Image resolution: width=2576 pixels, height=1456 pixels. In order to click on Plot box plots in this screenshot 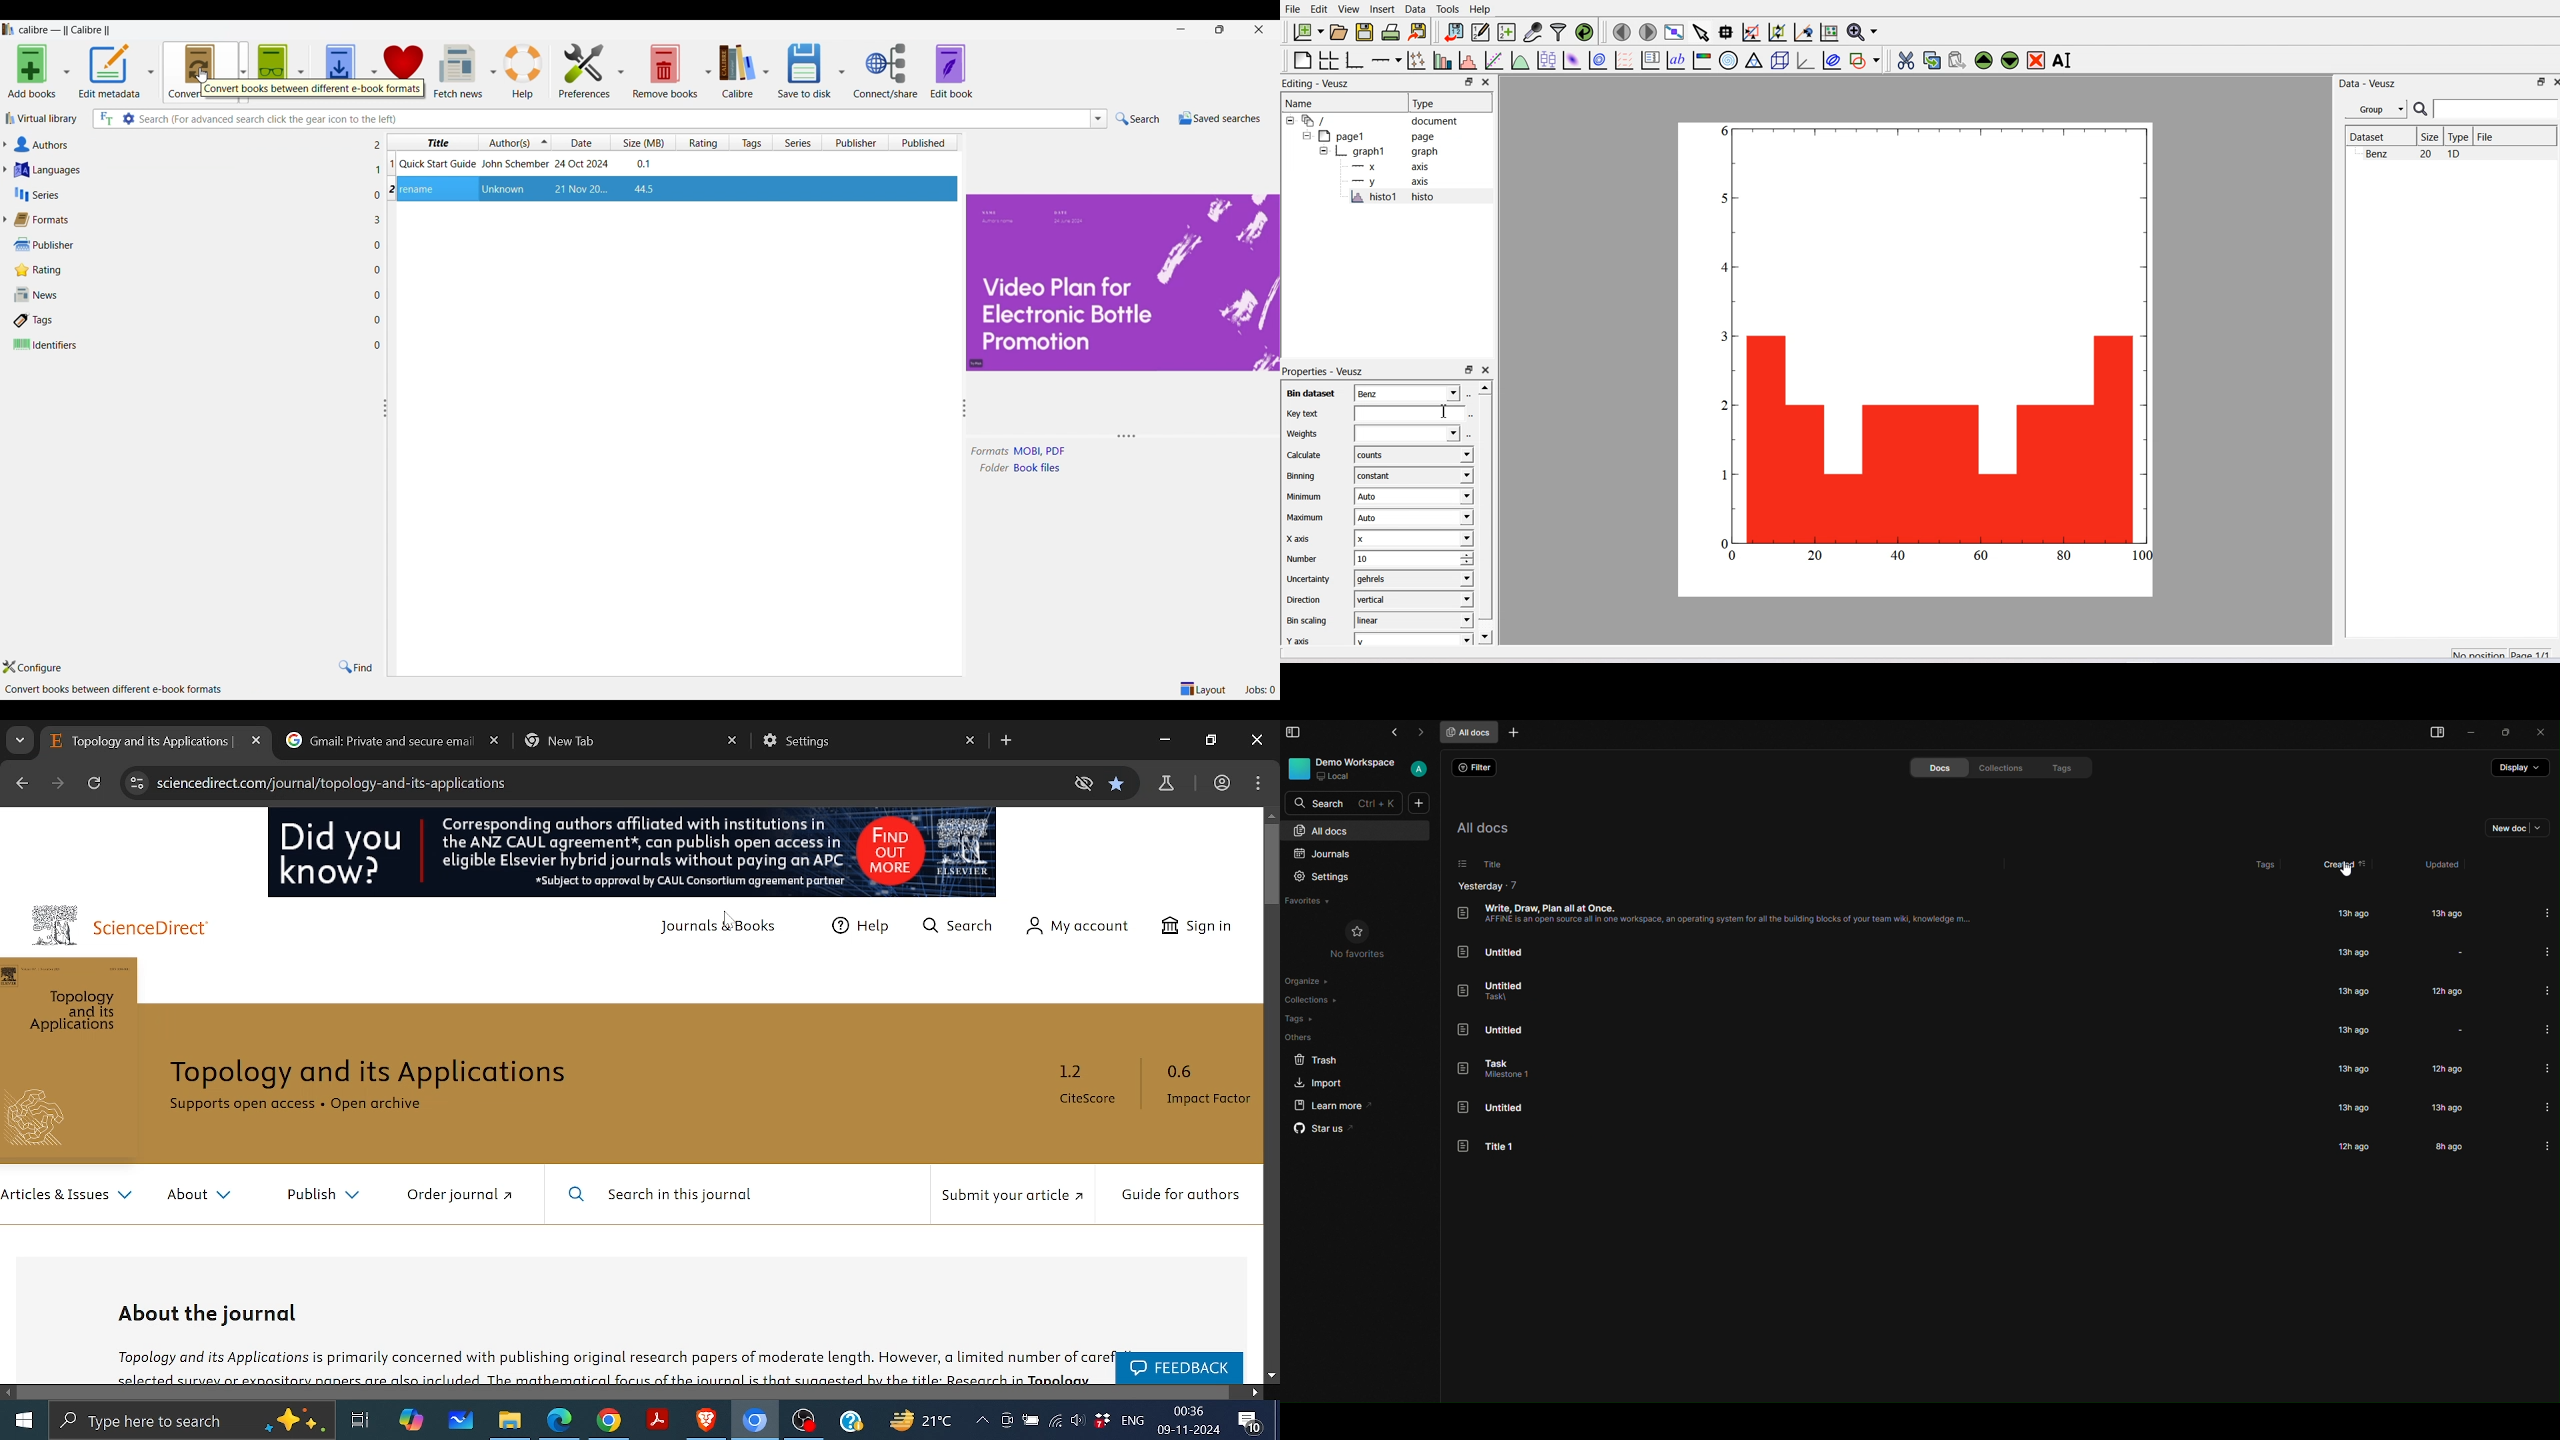, I will do `click(1547, 60)`.